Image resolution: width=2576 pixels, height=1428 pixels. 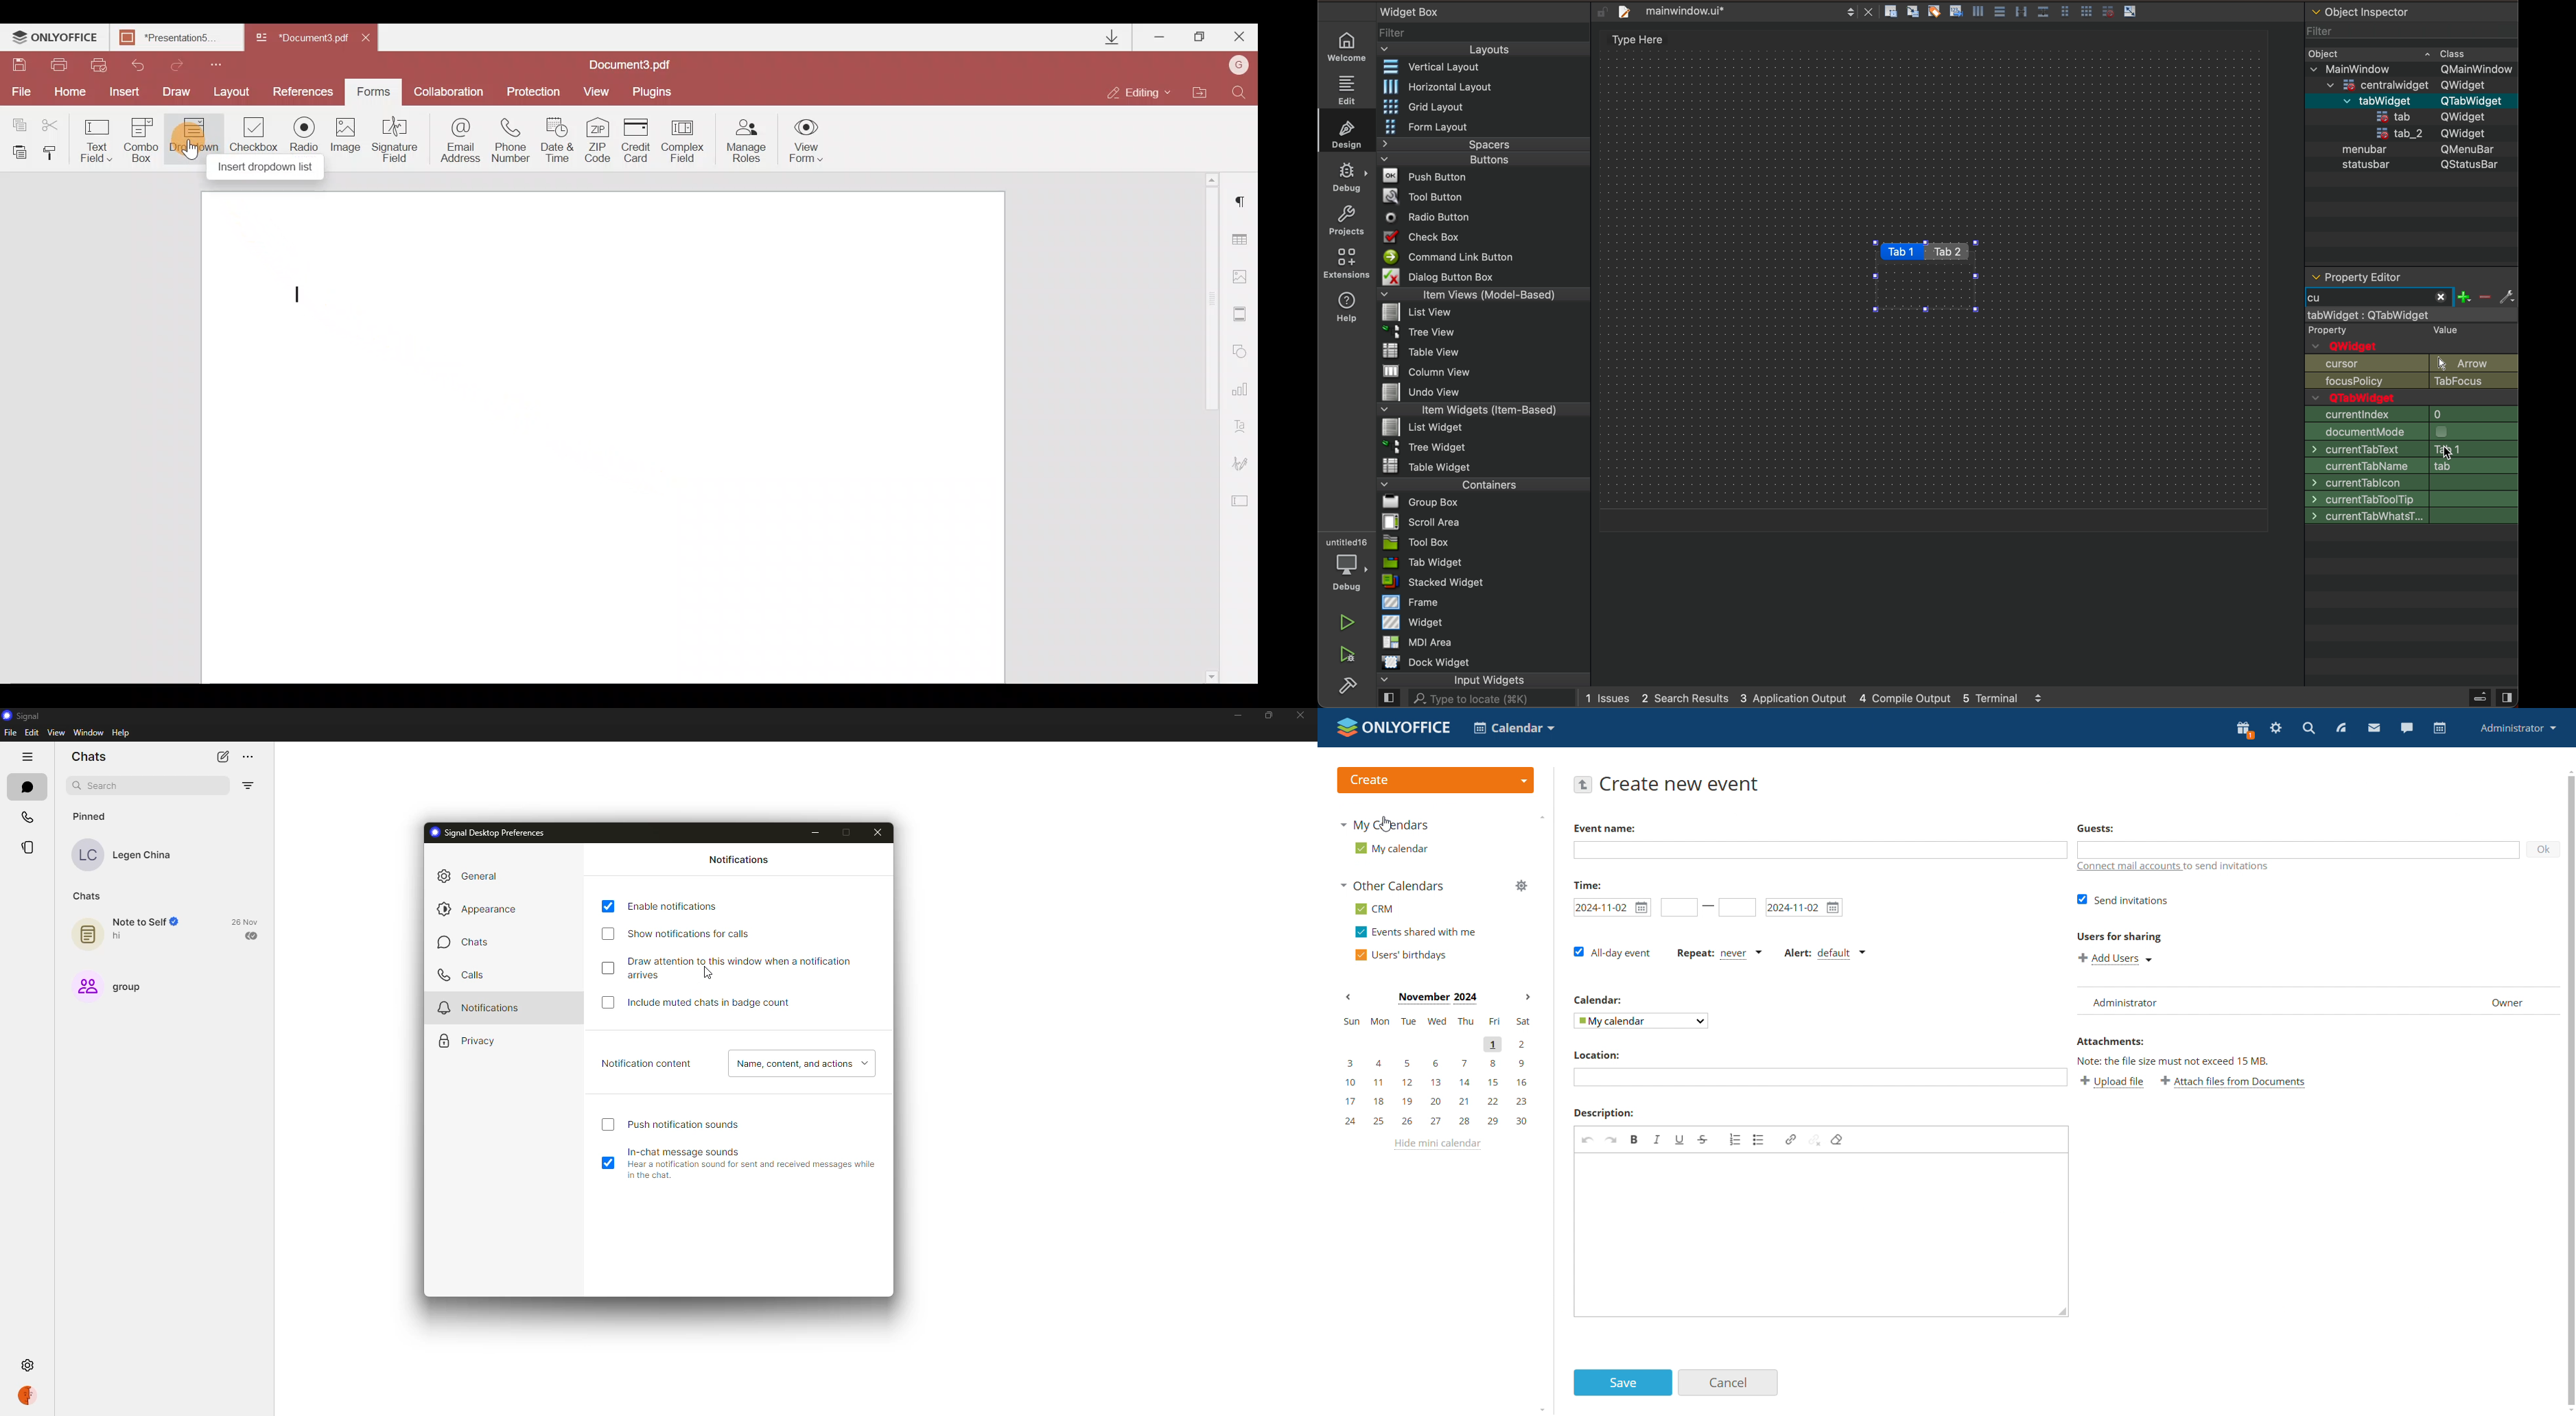 What do you see at coordinates (373, 41) in the screenshot?
I see `Close` at bounding box center [373, 41].